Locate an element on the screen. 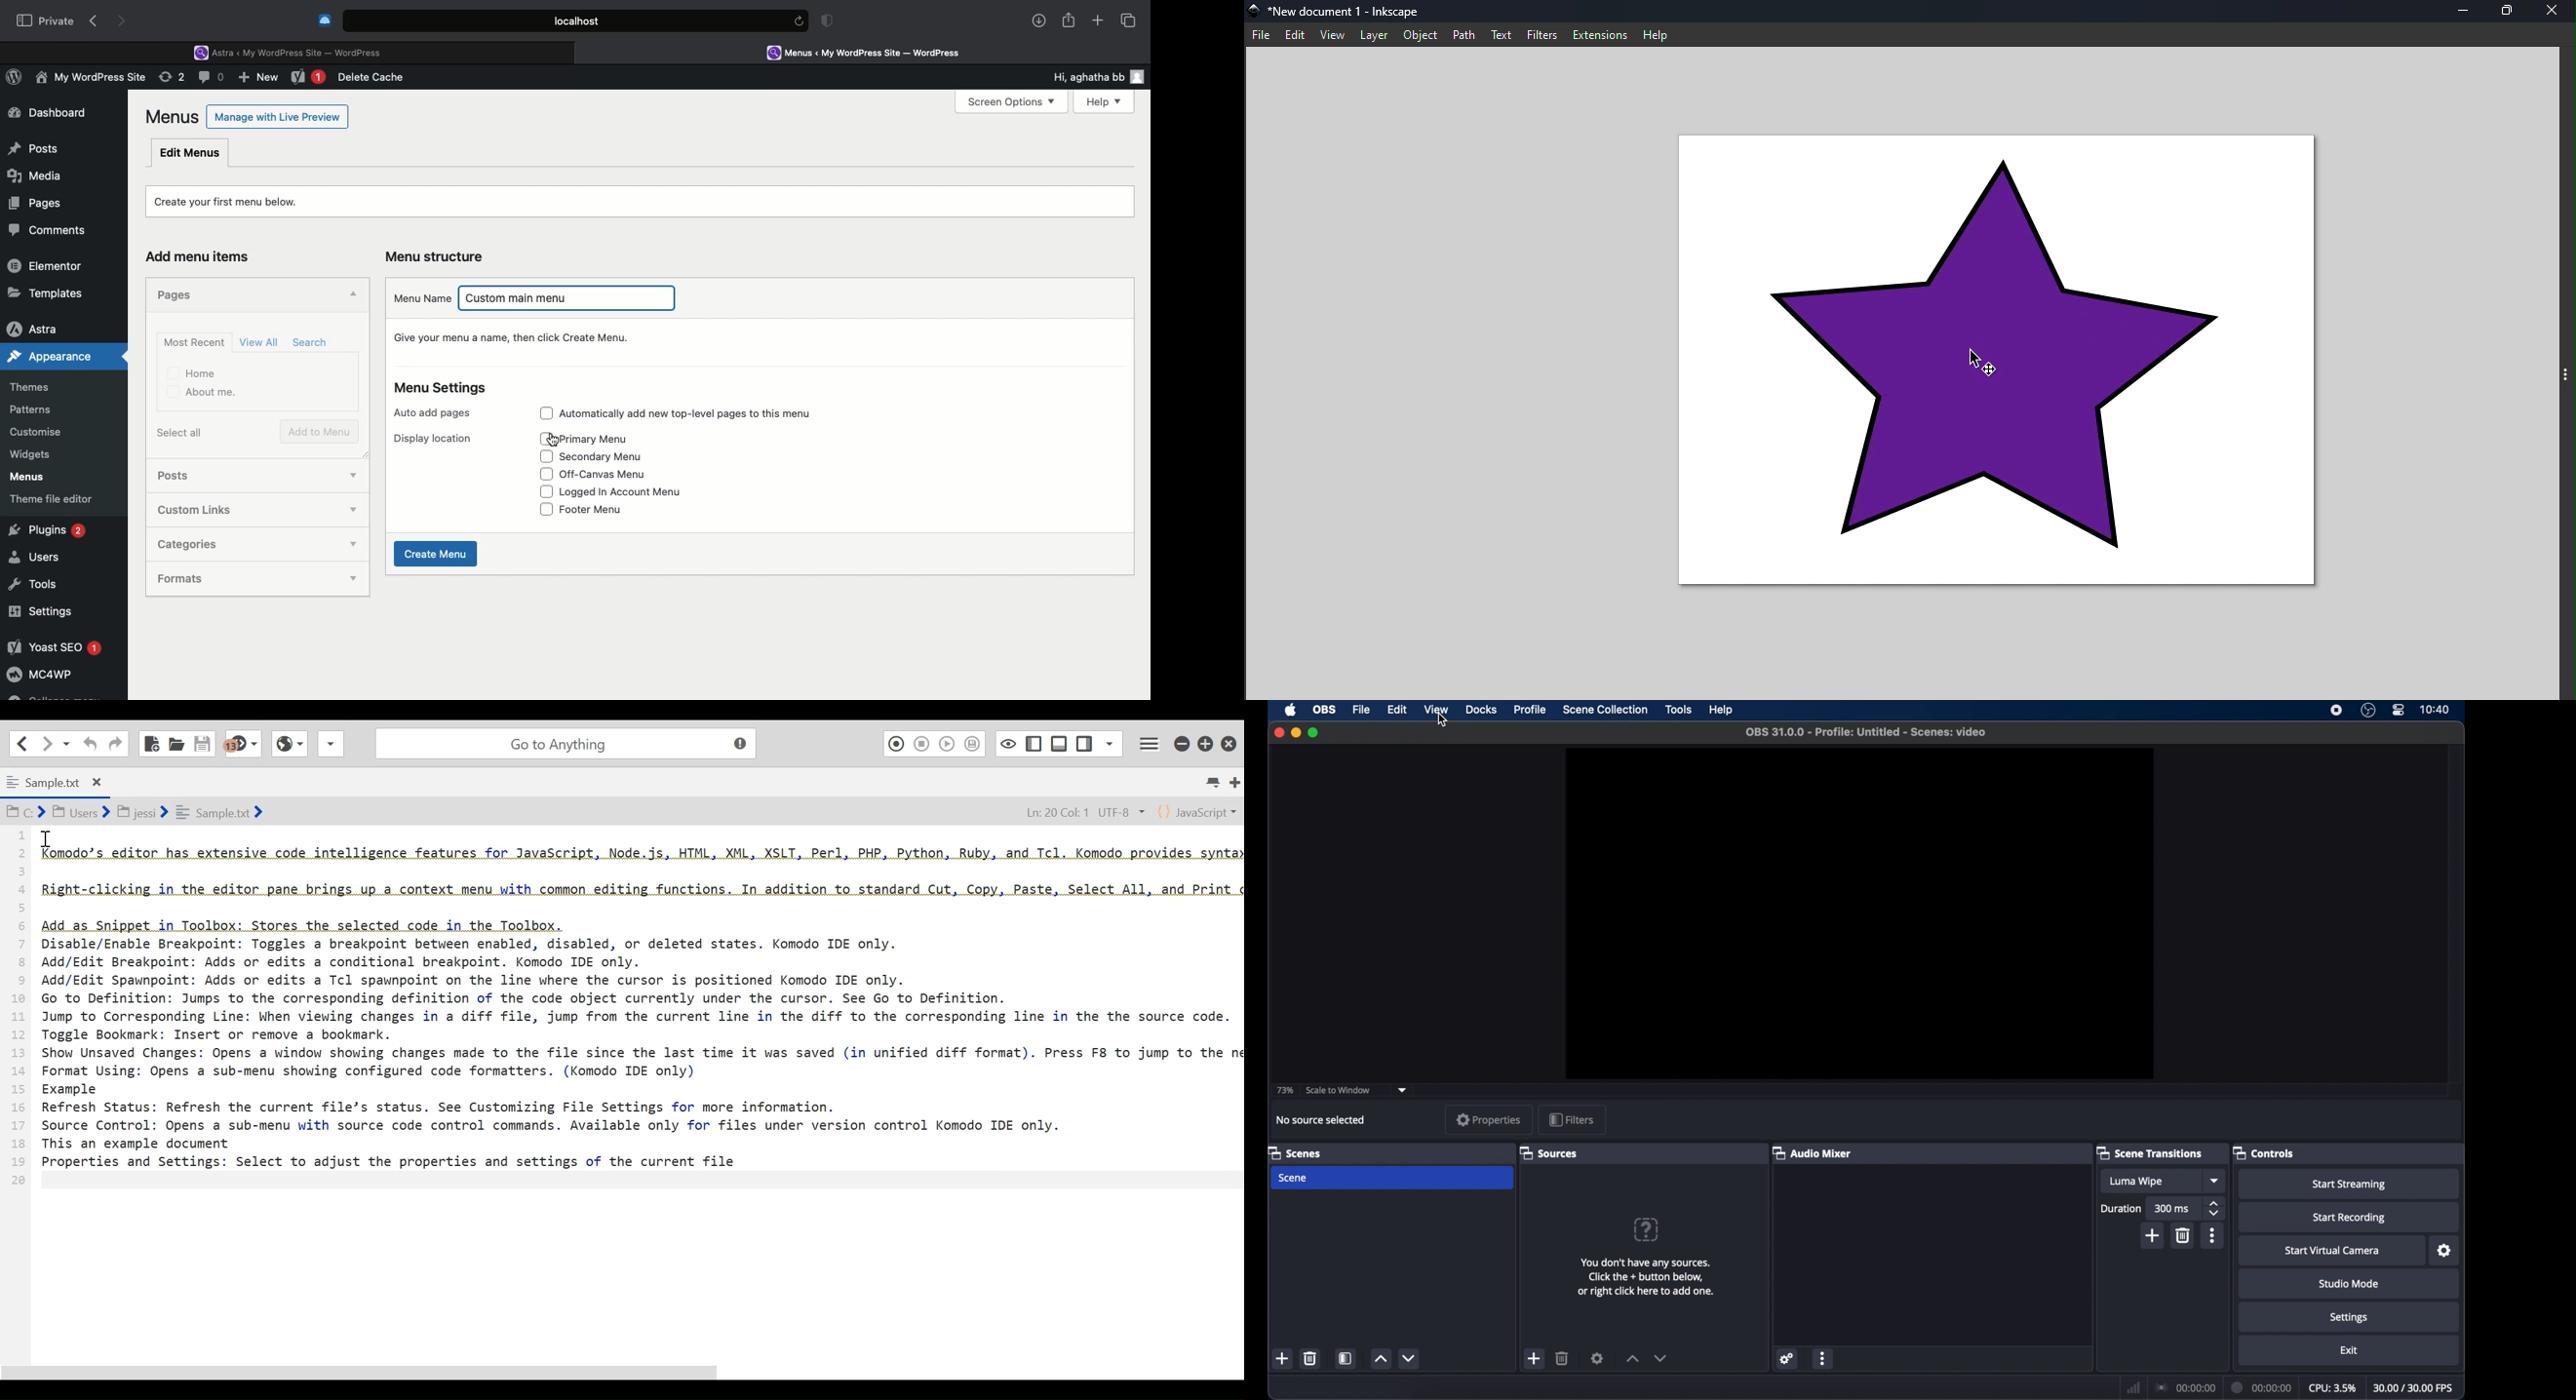  Share is located at coordinates (1069, 21).